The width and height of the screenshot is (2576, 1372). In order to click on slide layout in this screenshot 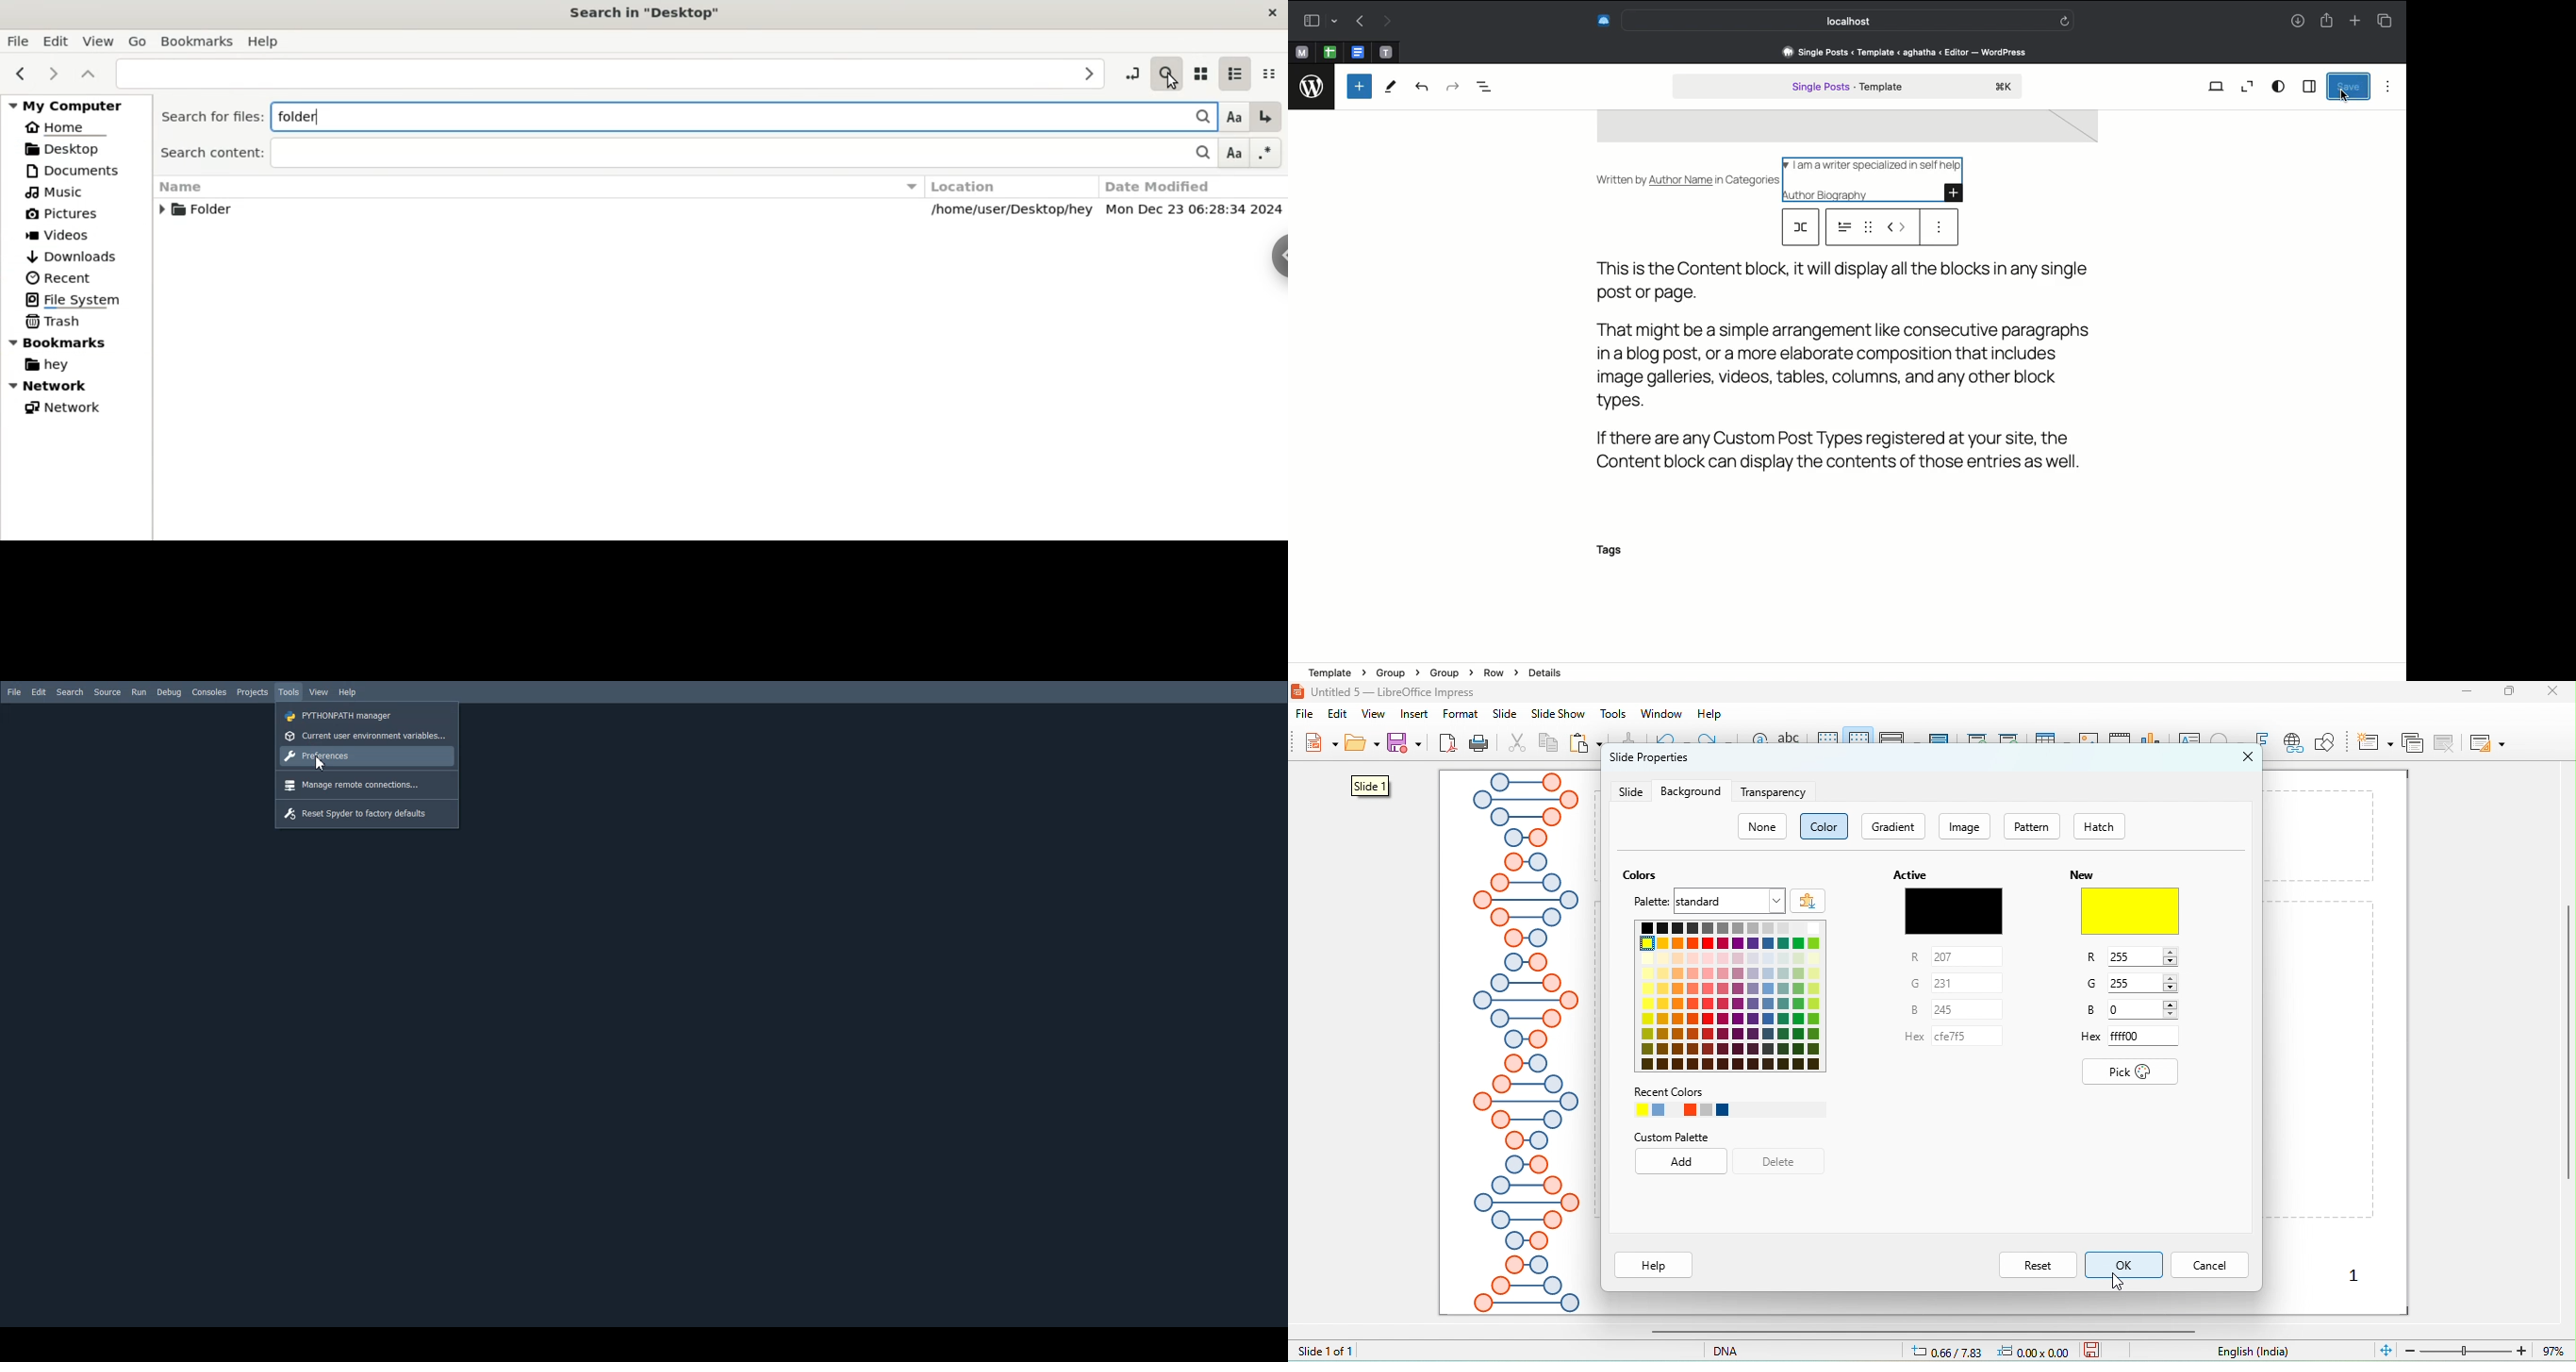, I will do `click(2486, 742)`.